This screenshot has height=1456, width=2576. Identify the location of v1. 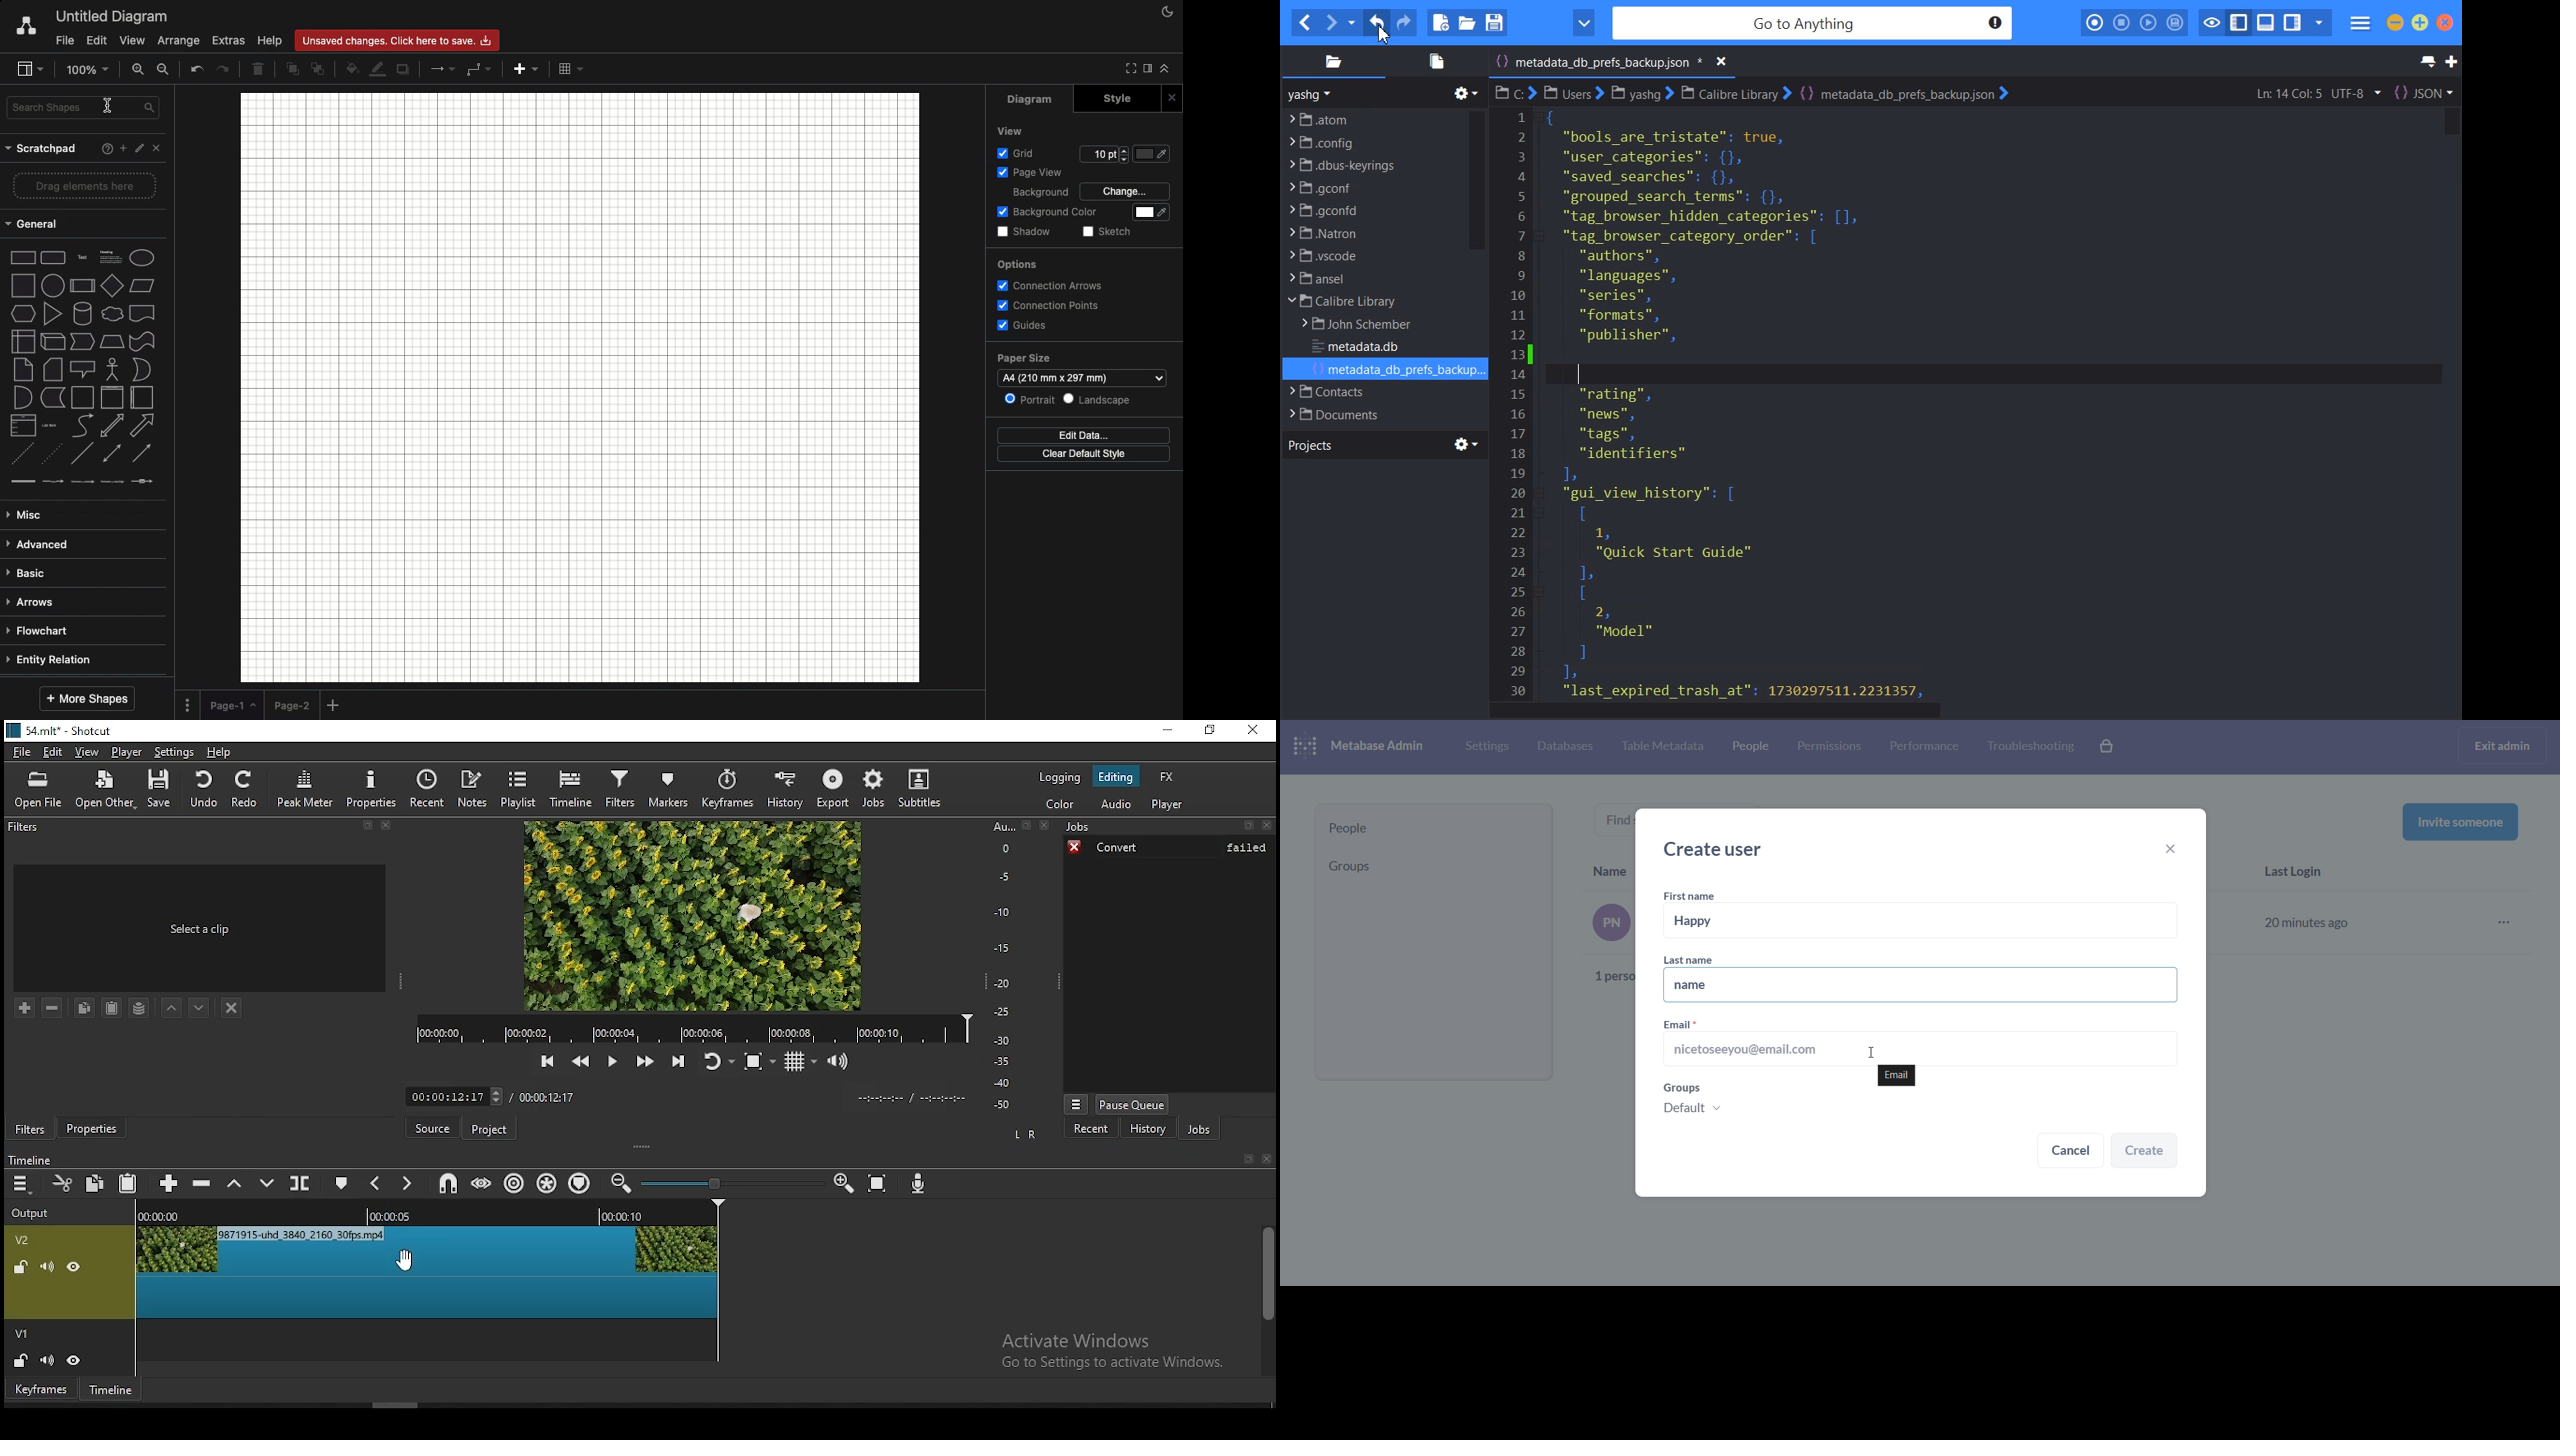
(22, 1331).